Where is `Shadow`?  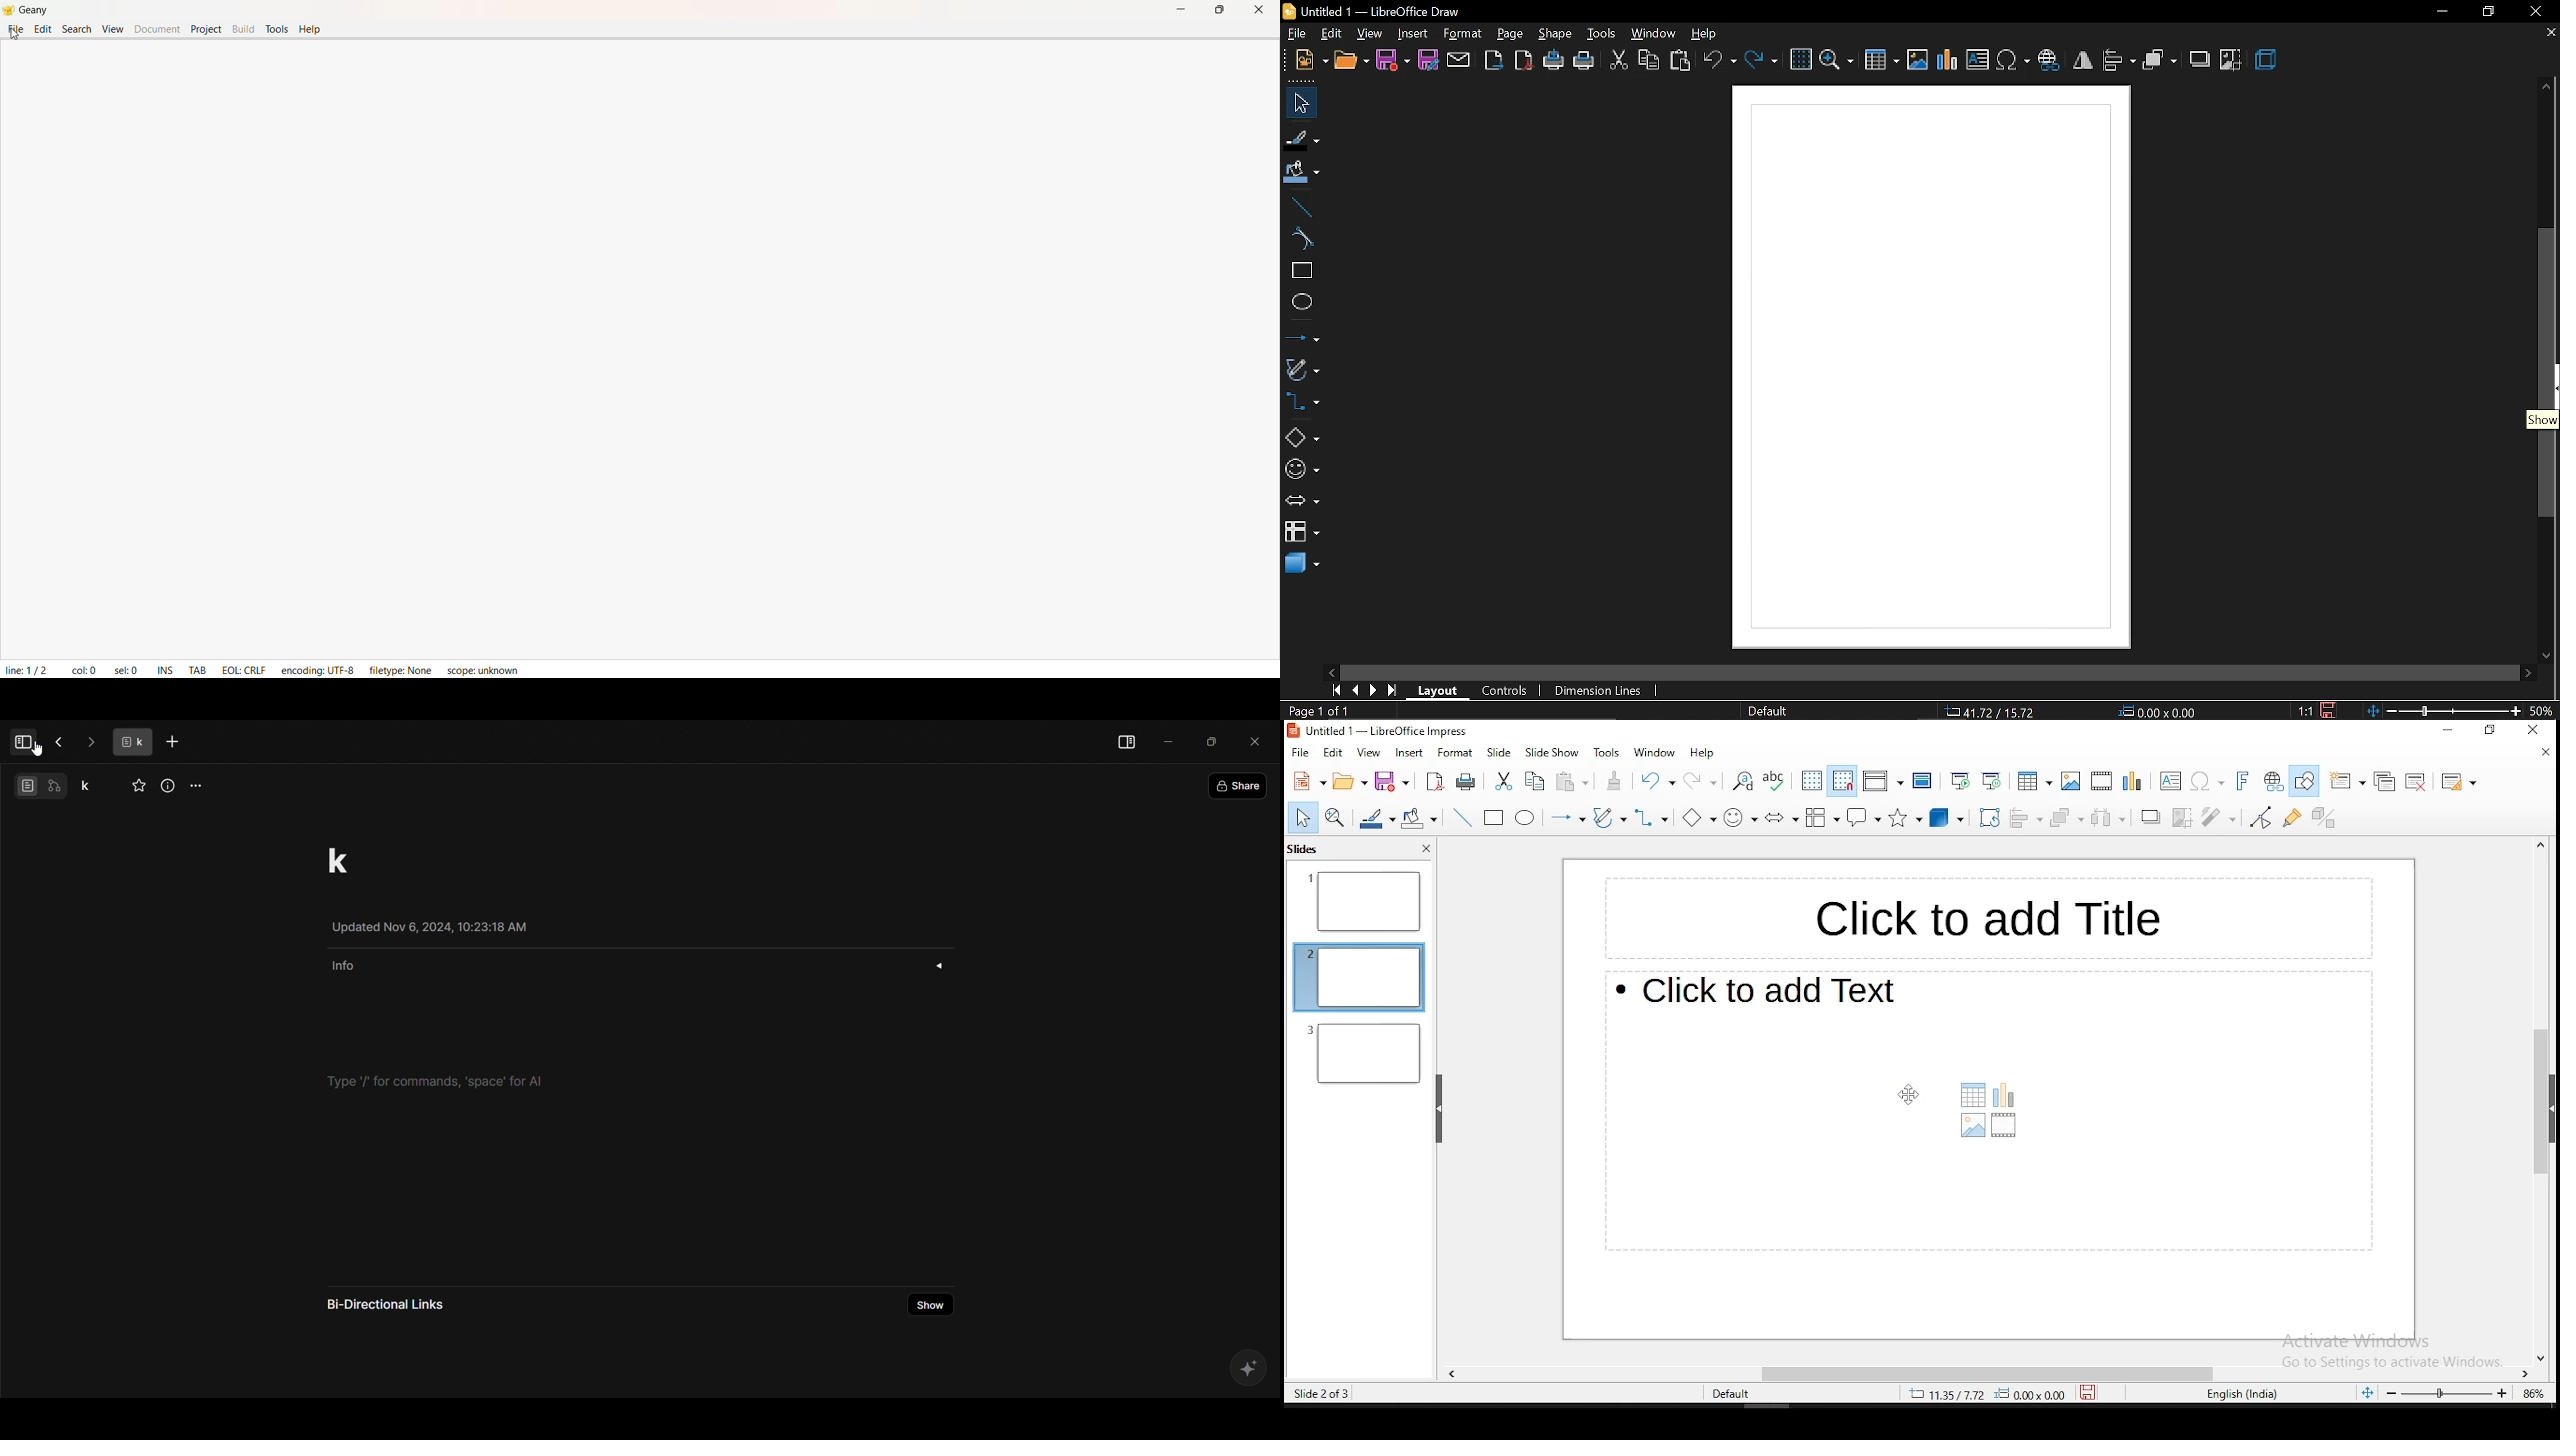 Shadow is located at coordinates (2151, 816).